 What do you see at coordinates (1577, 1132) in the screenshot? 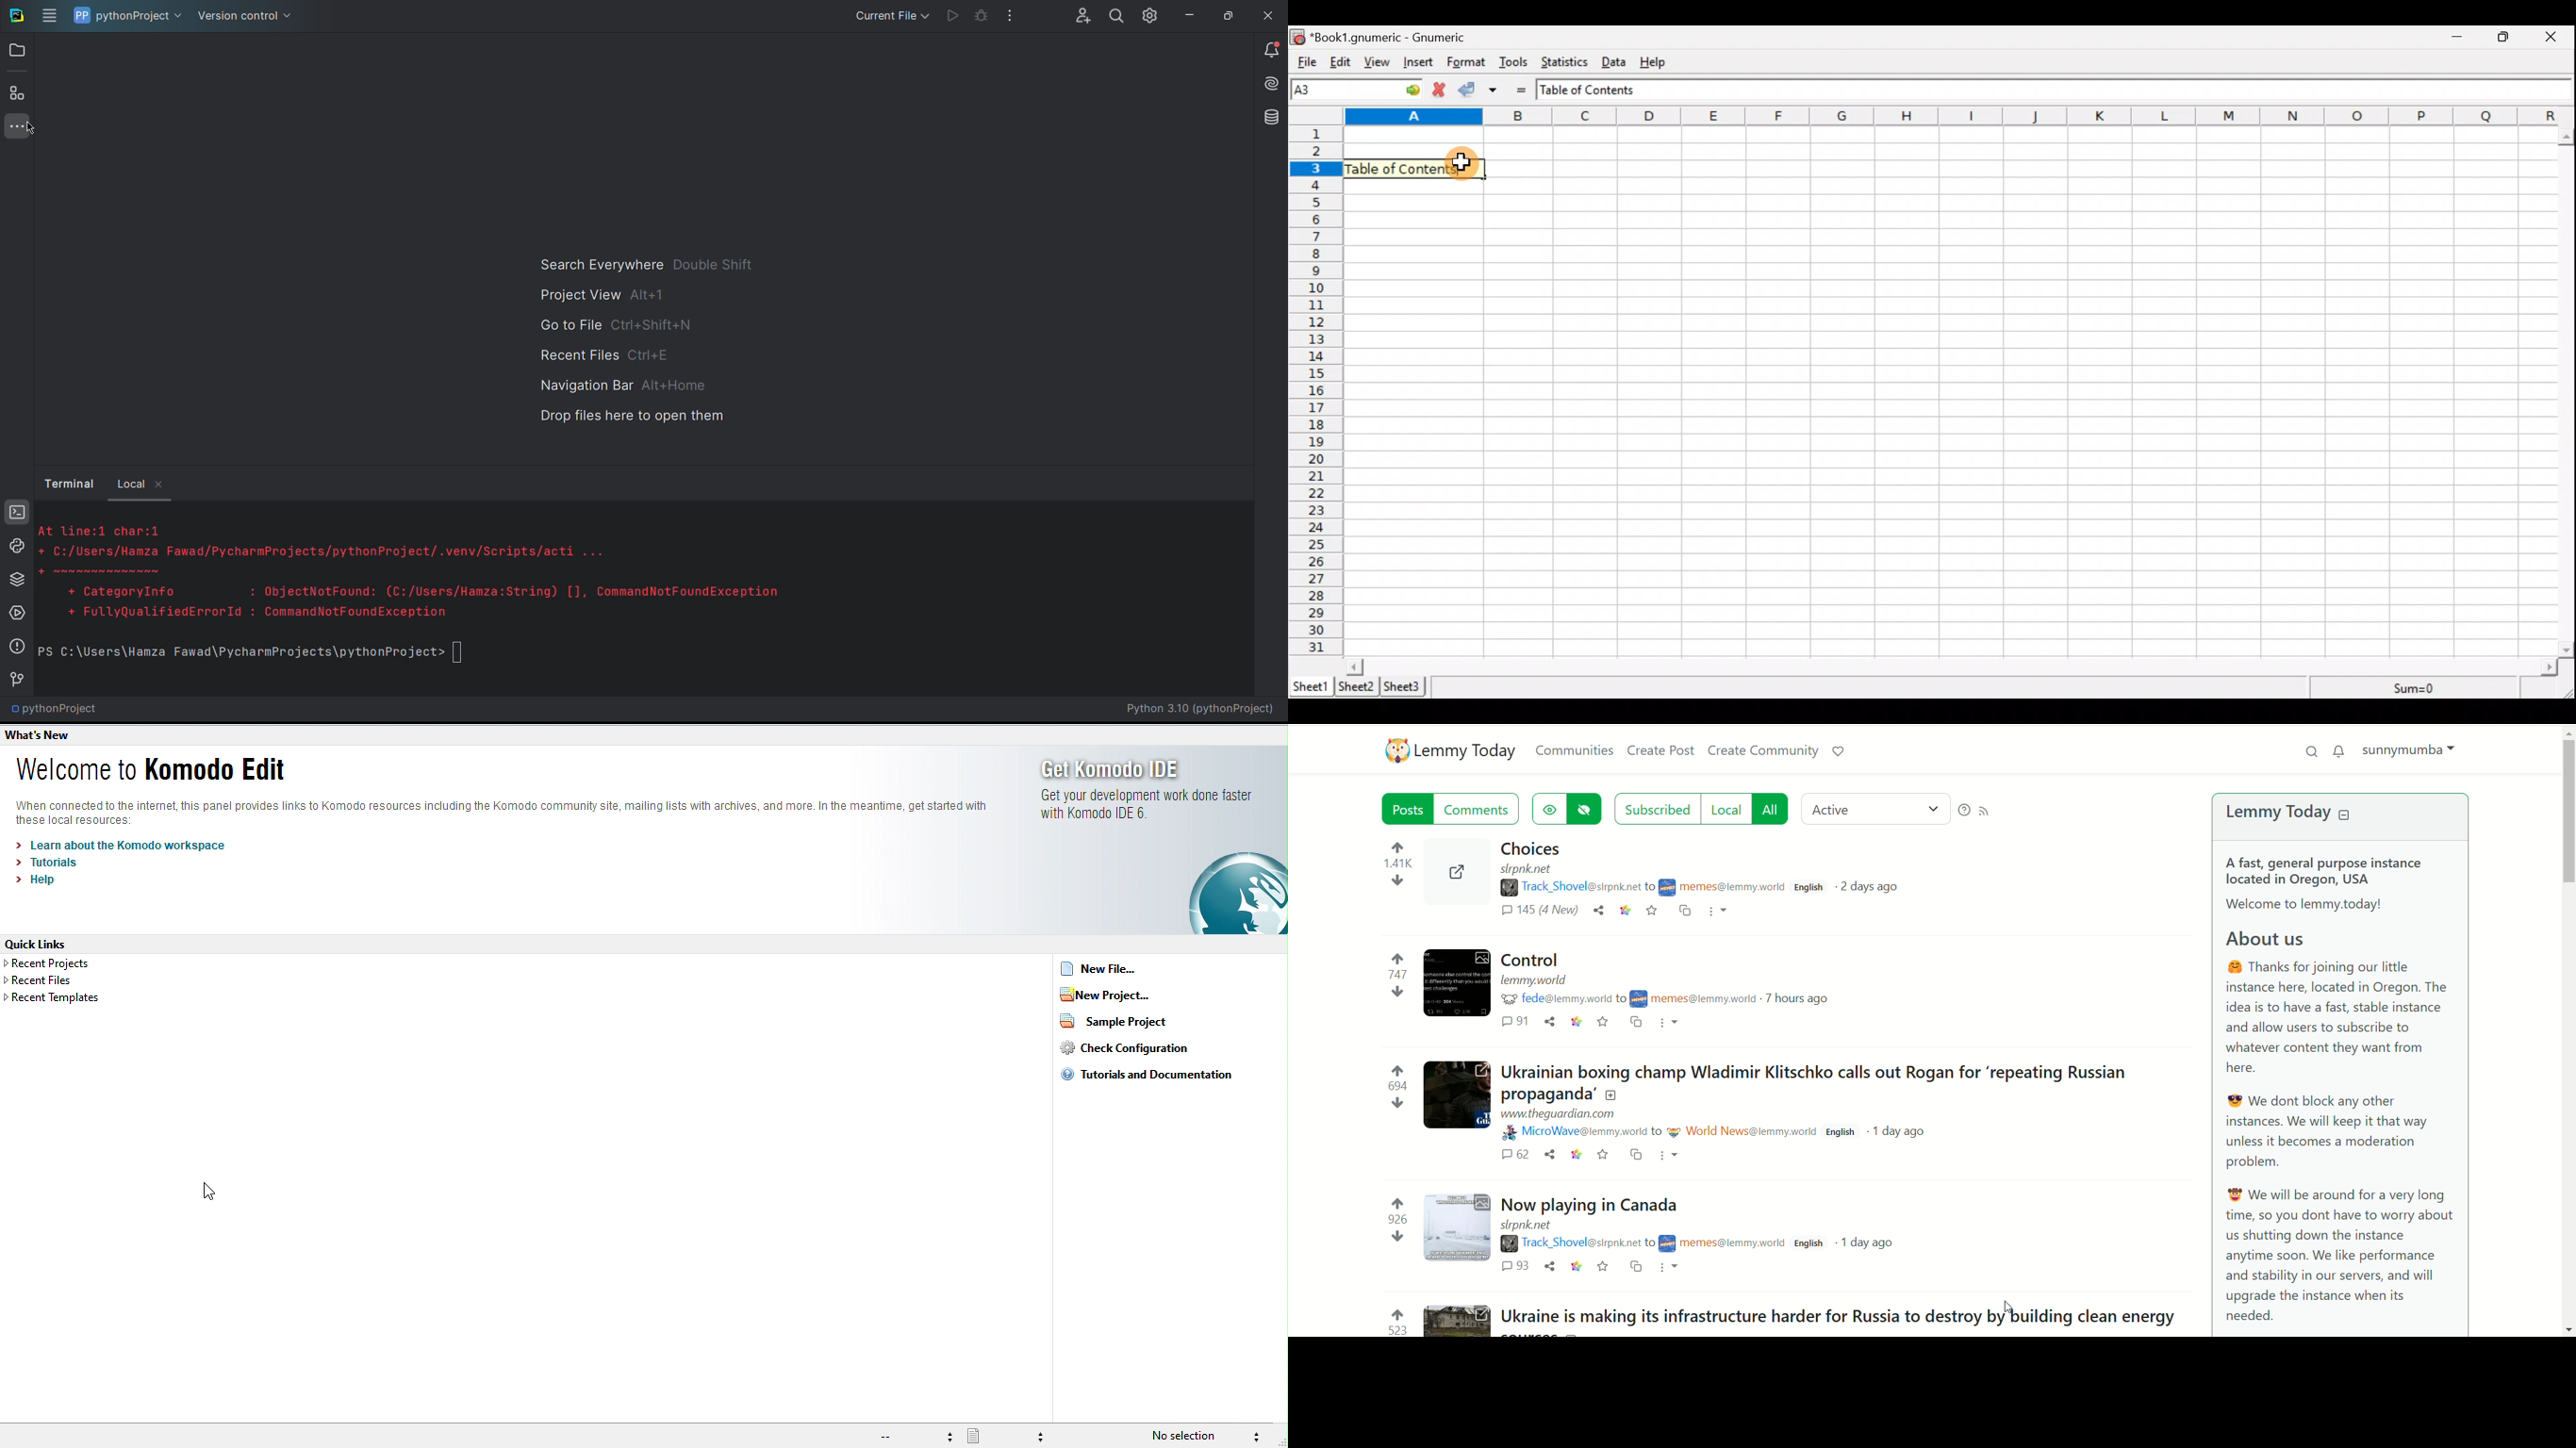
I see `username` at bounding box center [1577, 1132].